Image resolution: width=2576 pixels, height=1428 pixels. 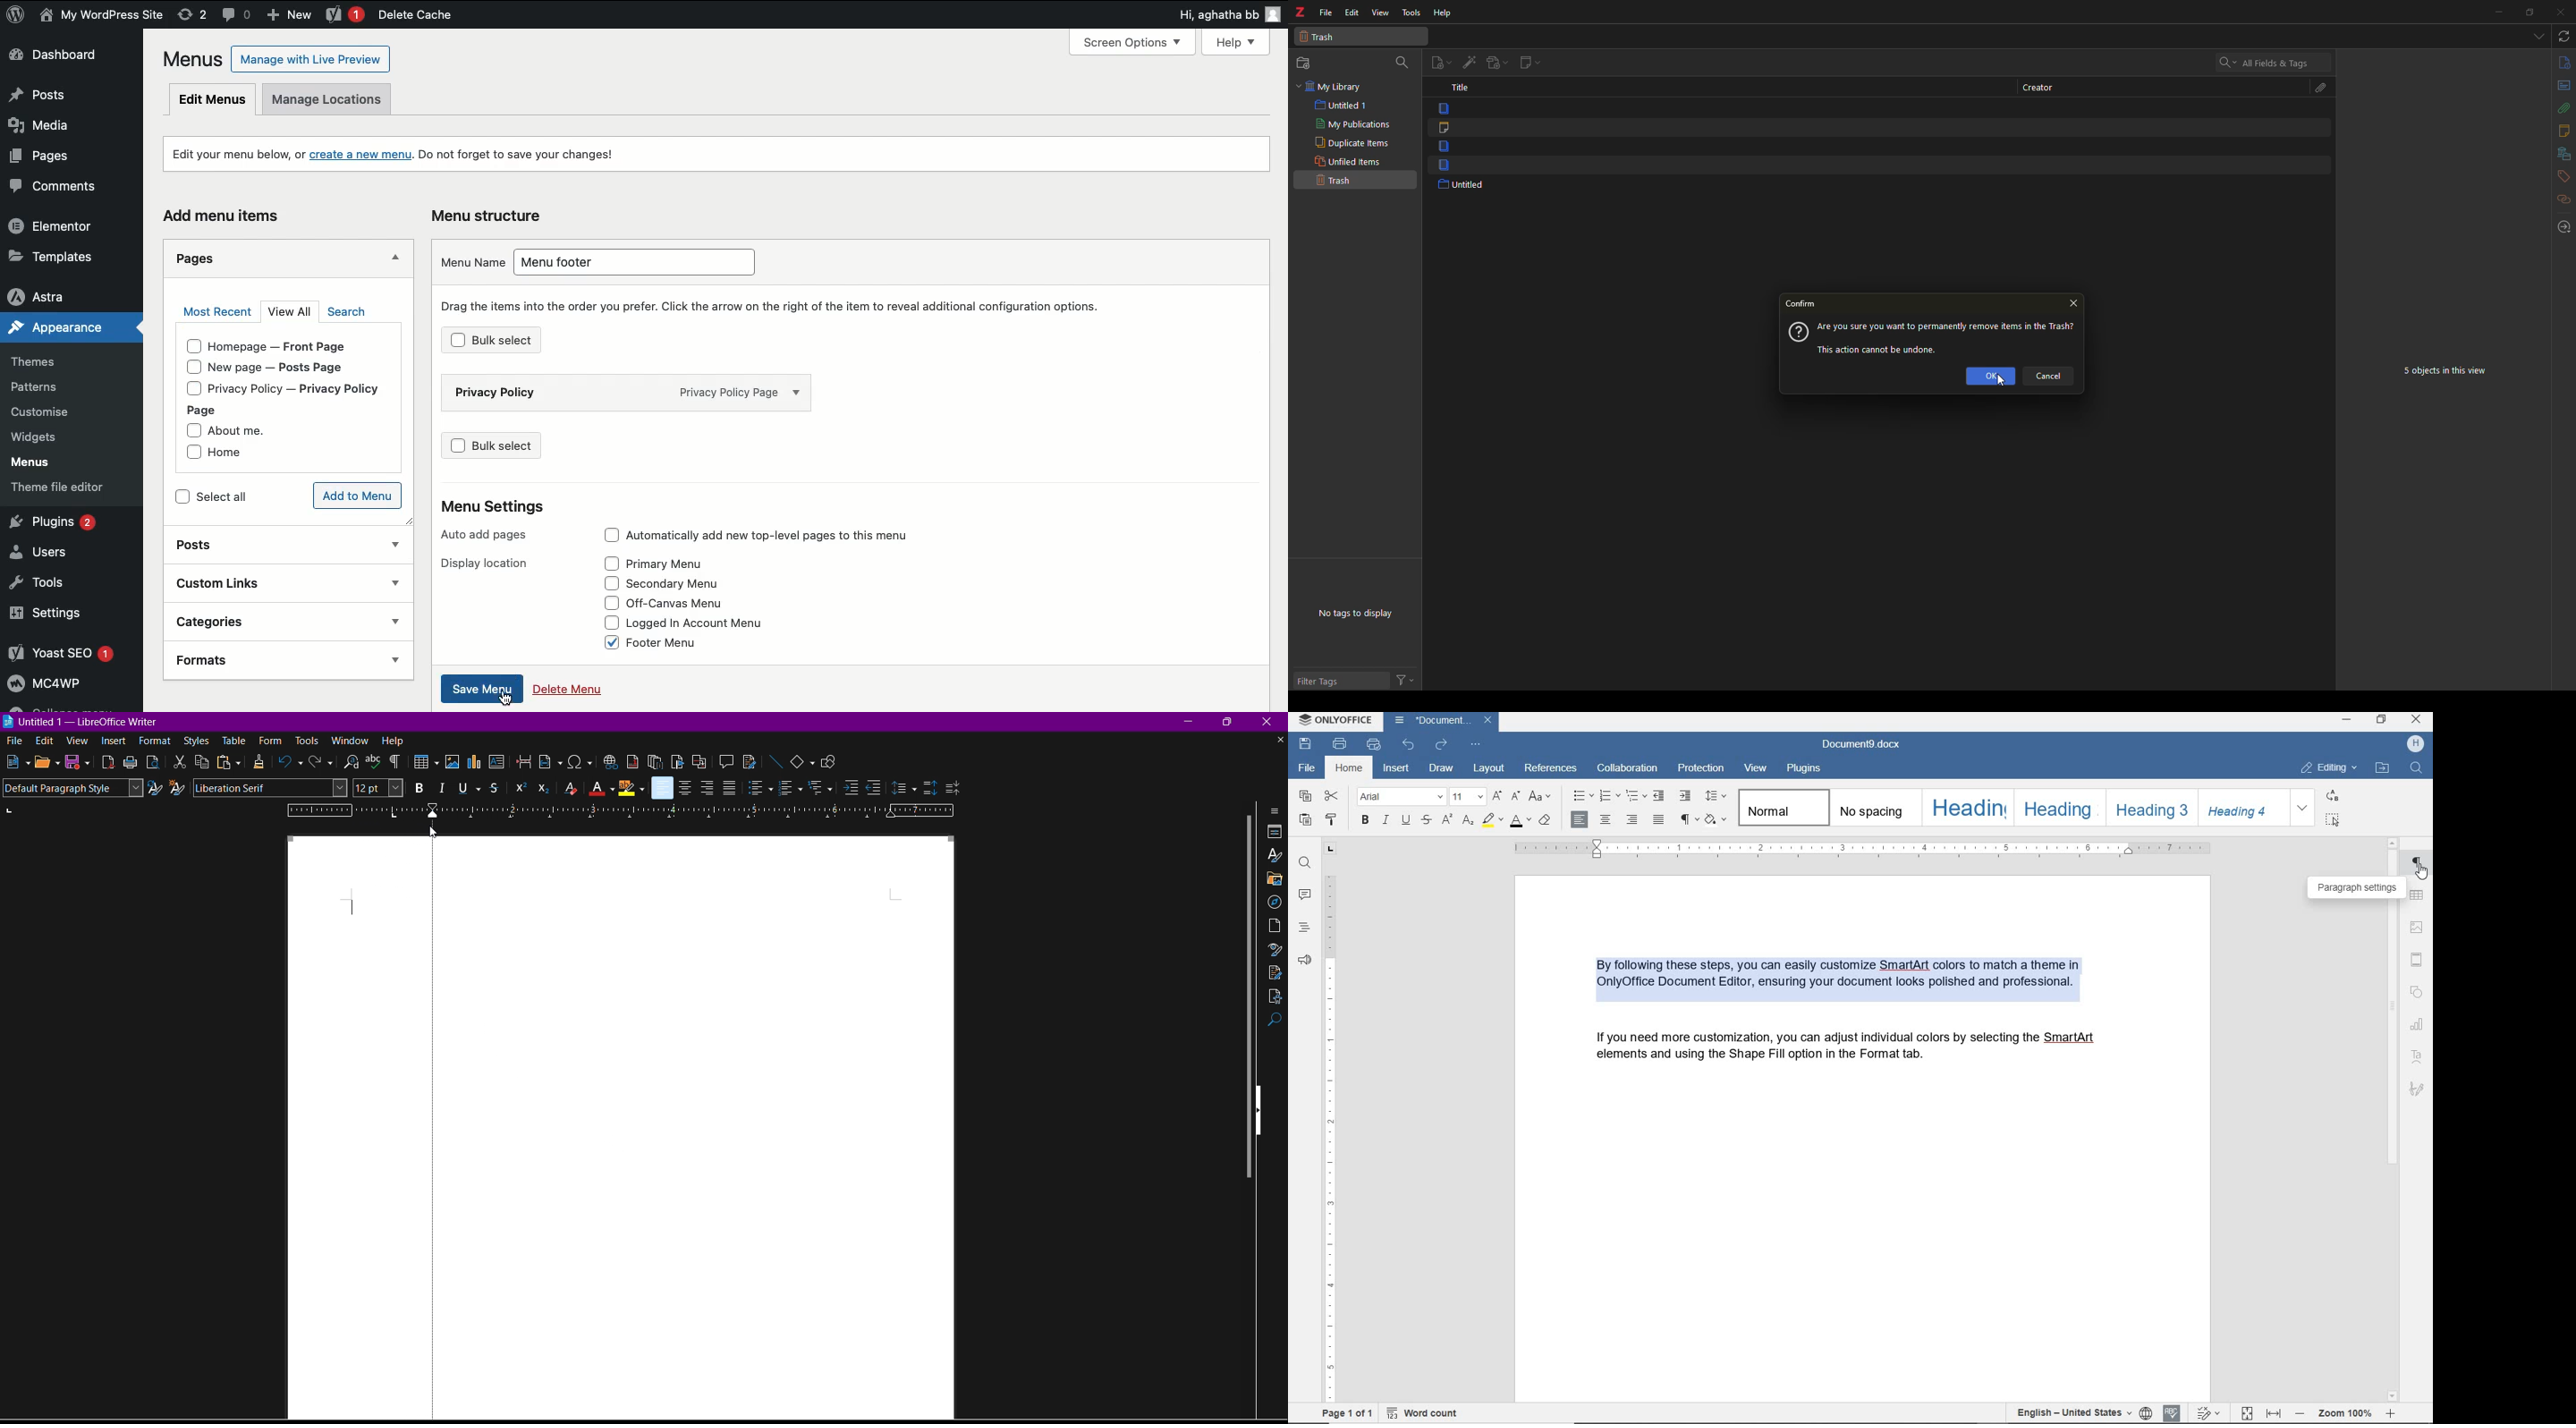 I want to click on Update Style, so click(x=155, y=789).